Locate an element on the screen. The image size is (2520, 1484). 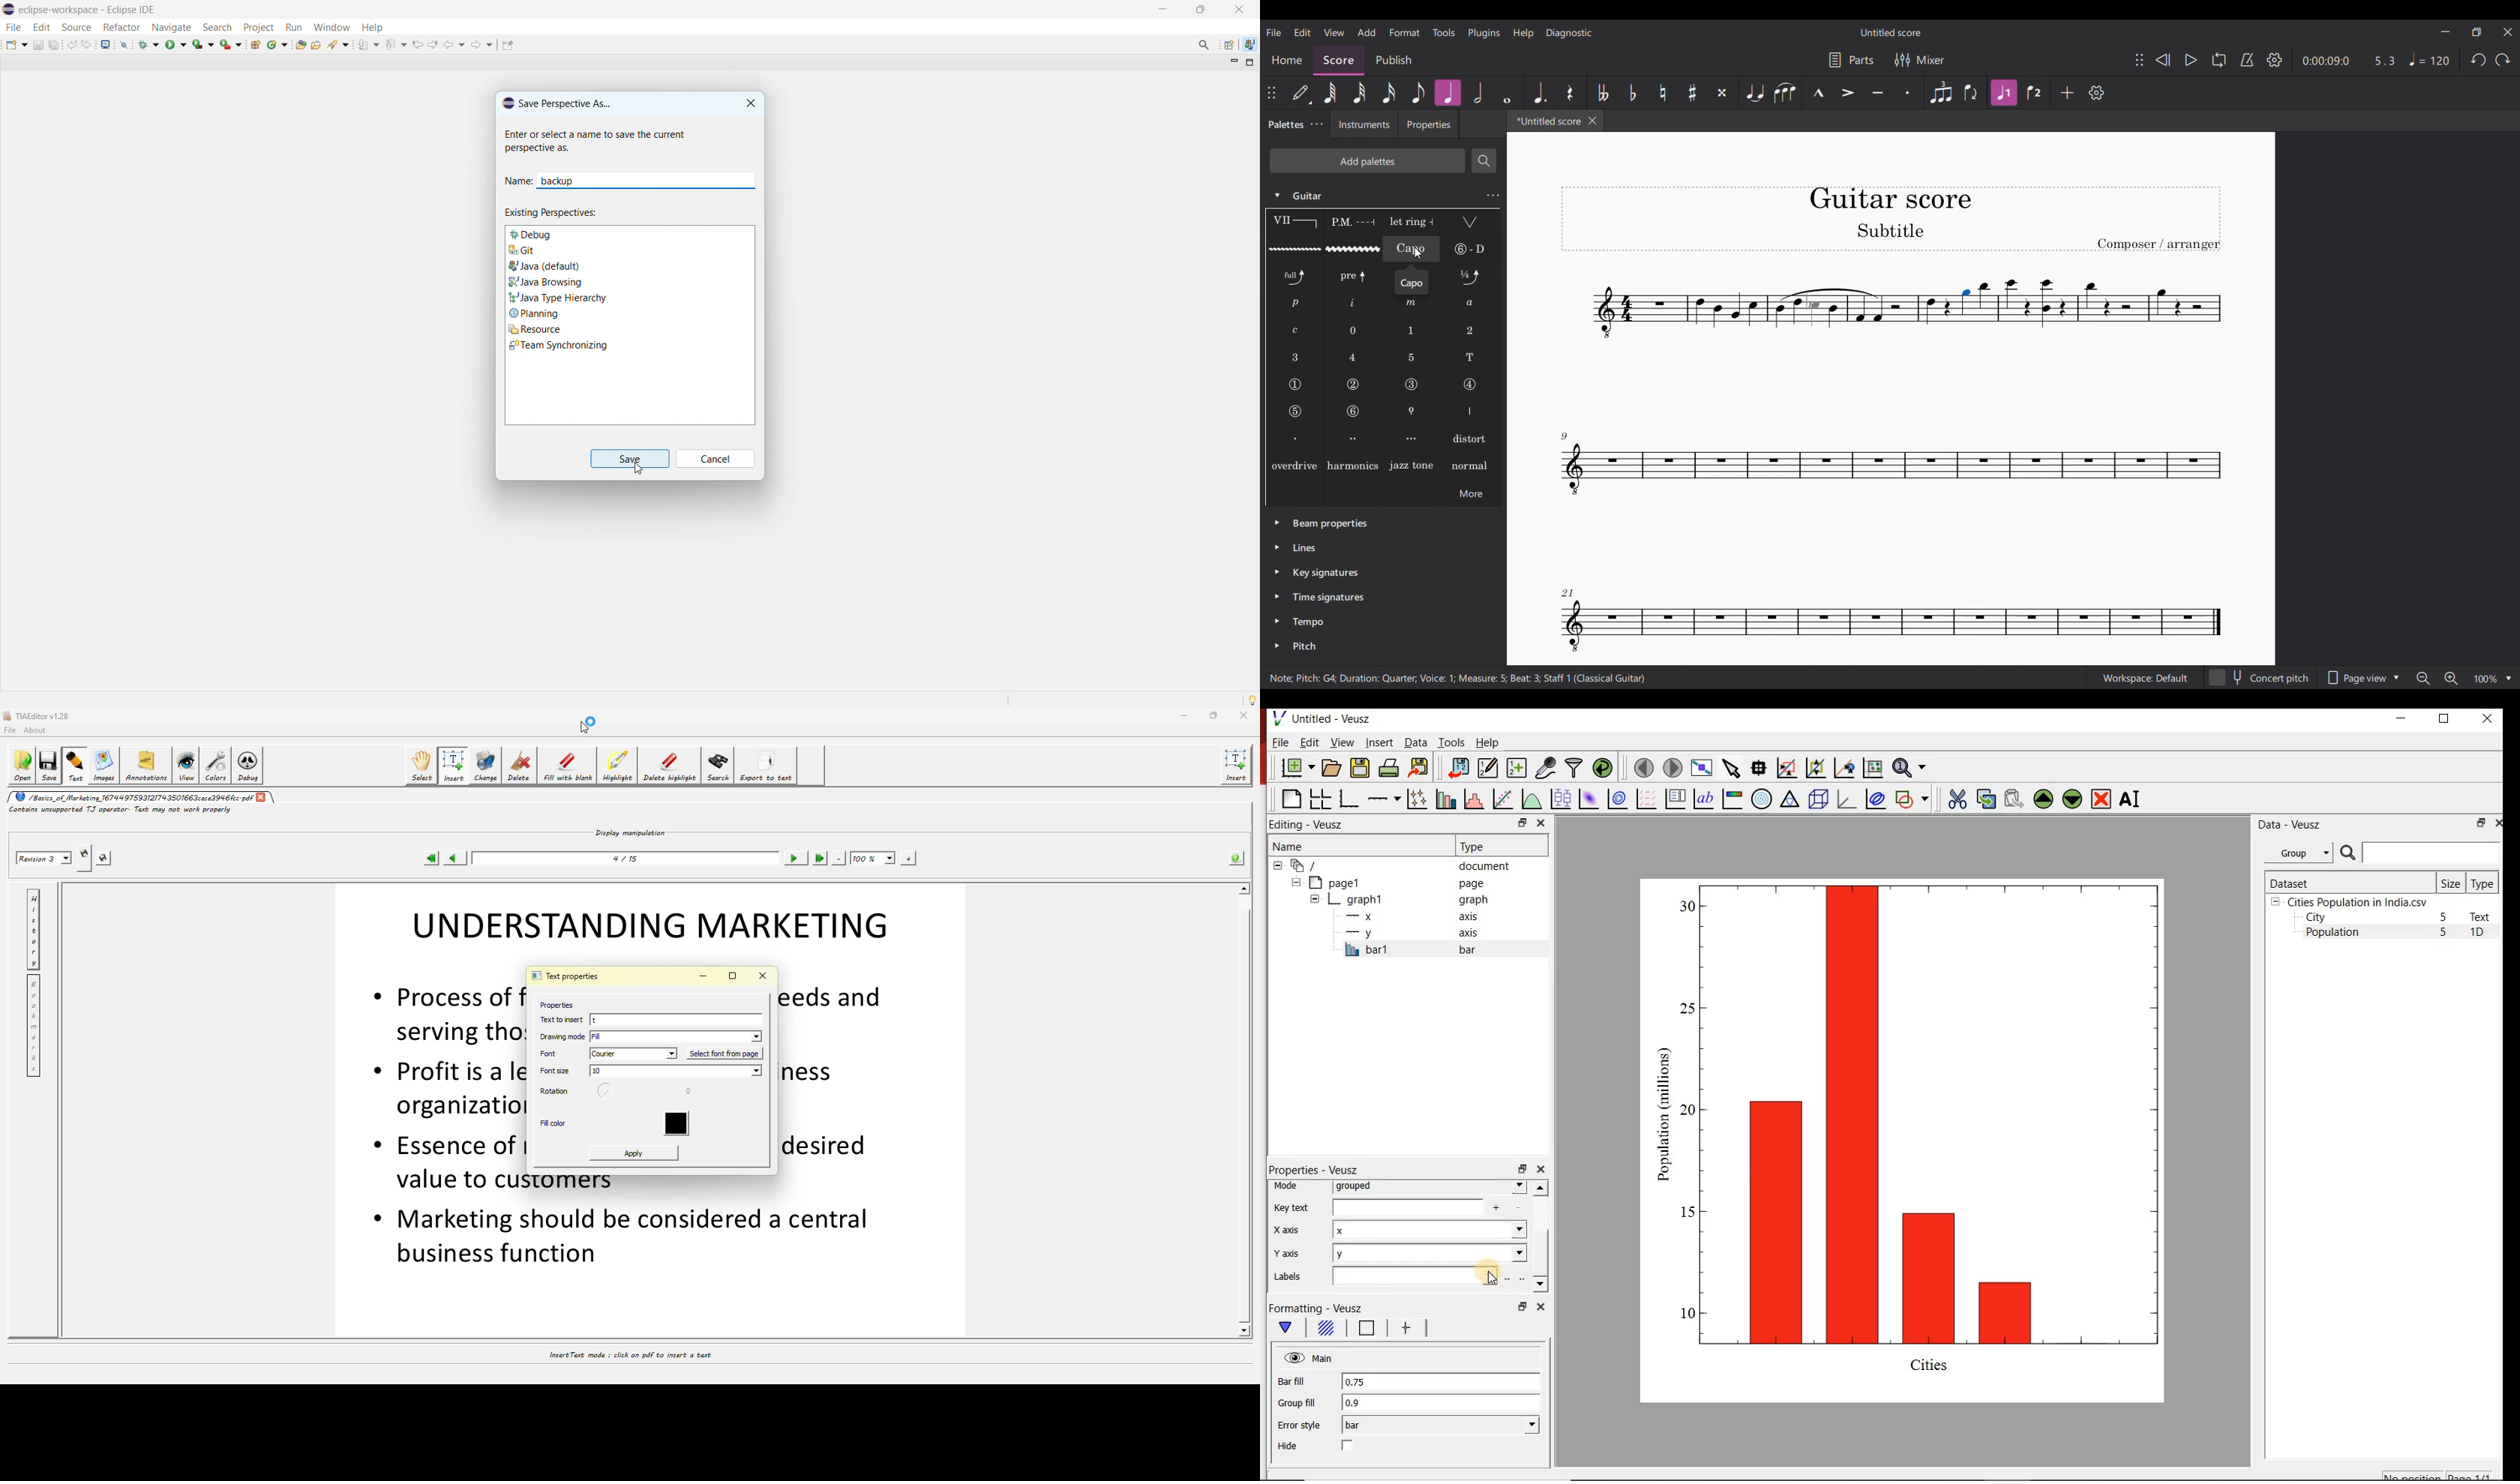
Add is located at coordinates (2067, 92).